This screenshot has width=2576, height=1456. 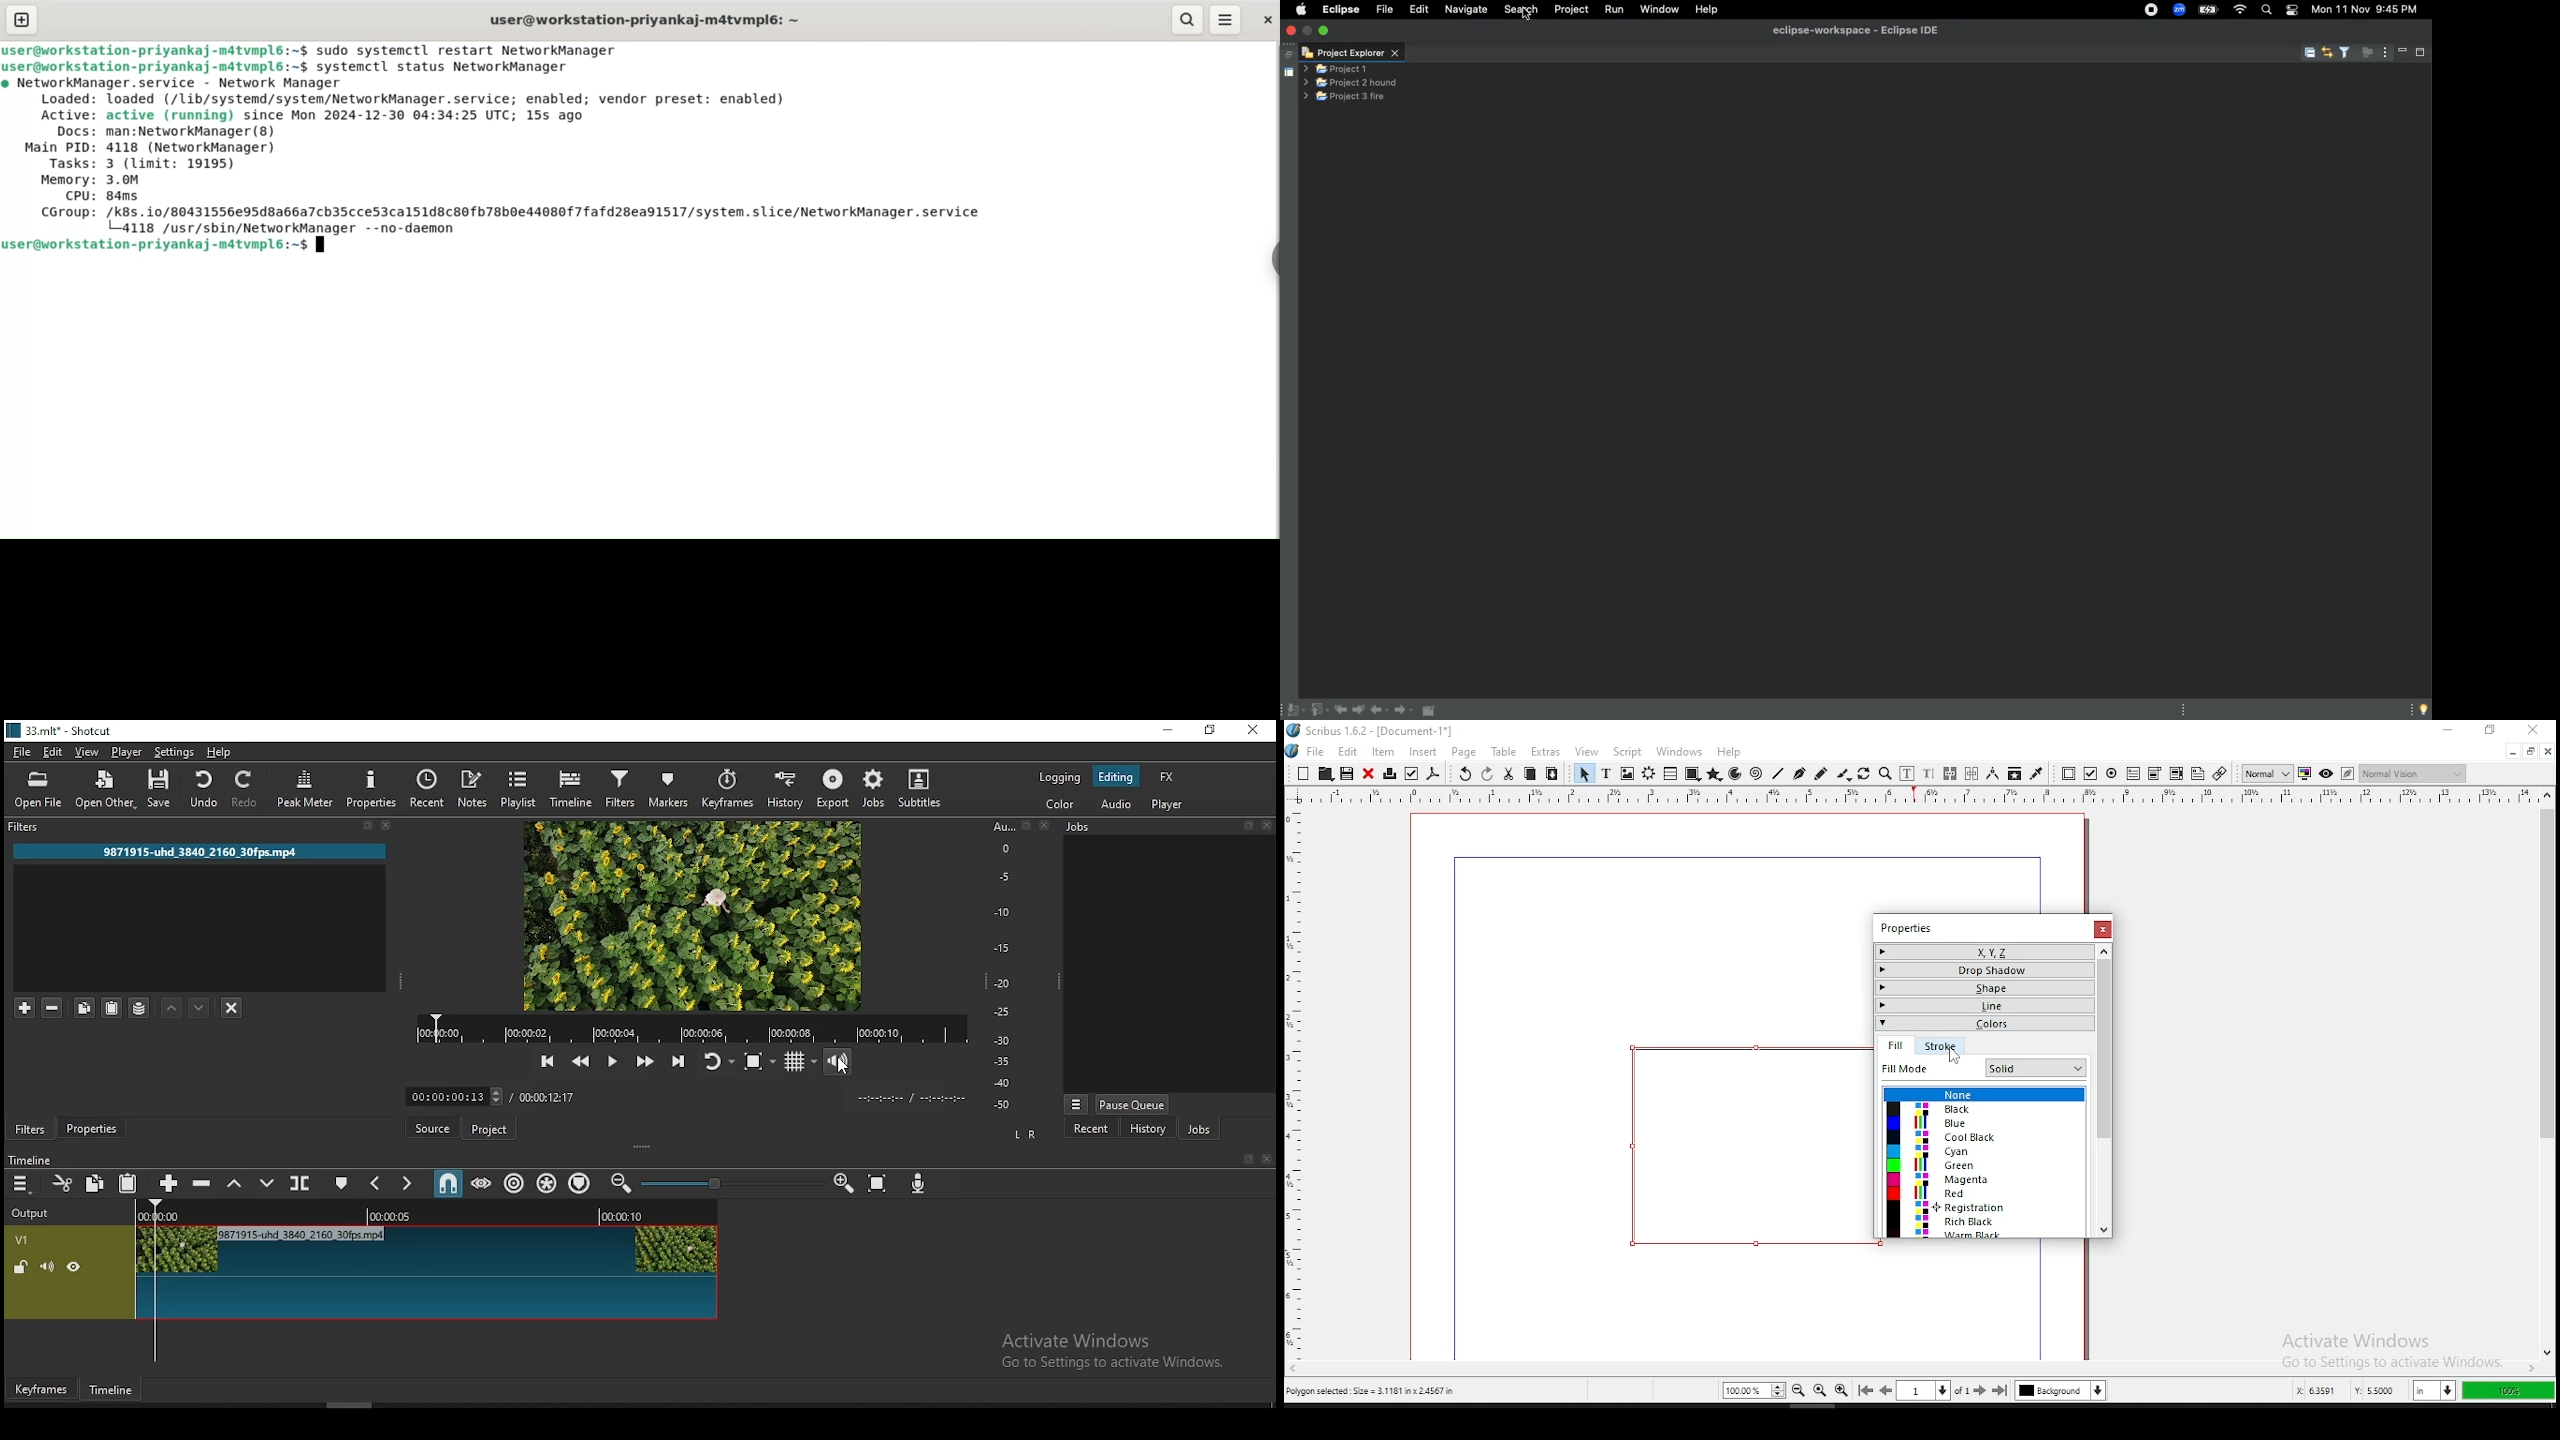 I want to click on create/edit marker, so click(x=342, y=1184).